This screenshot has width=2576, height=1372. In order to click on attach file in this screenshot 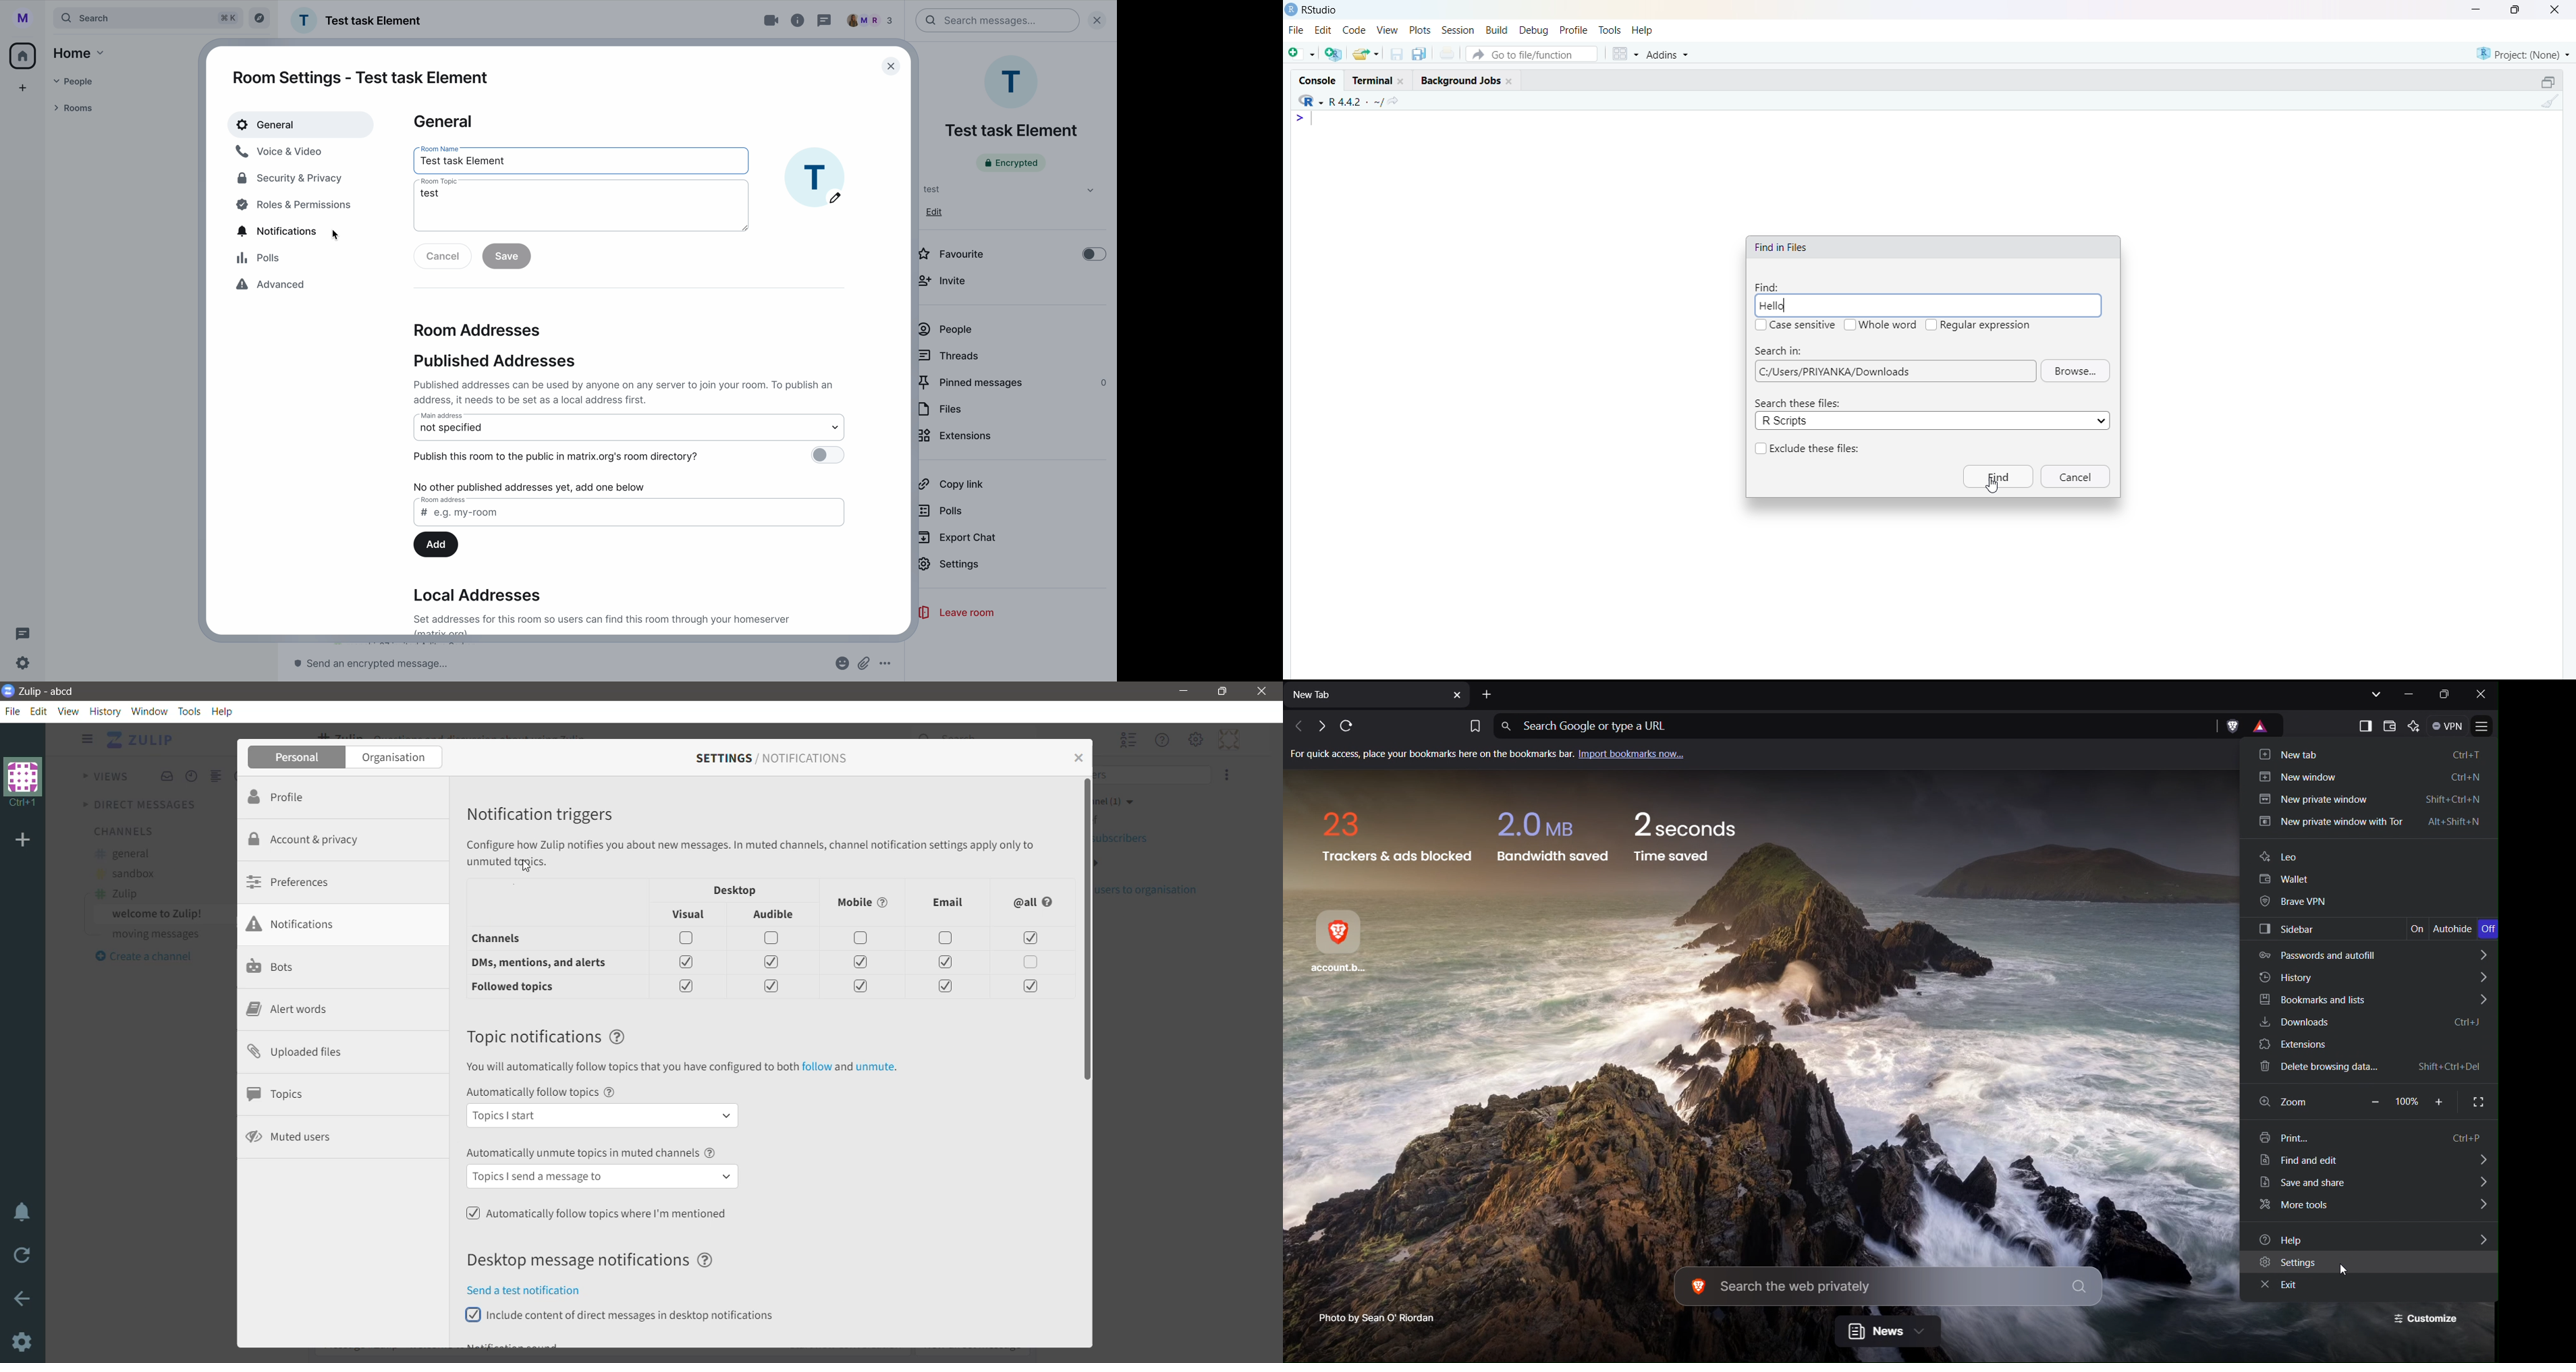, I will do `click(865, 664)`.